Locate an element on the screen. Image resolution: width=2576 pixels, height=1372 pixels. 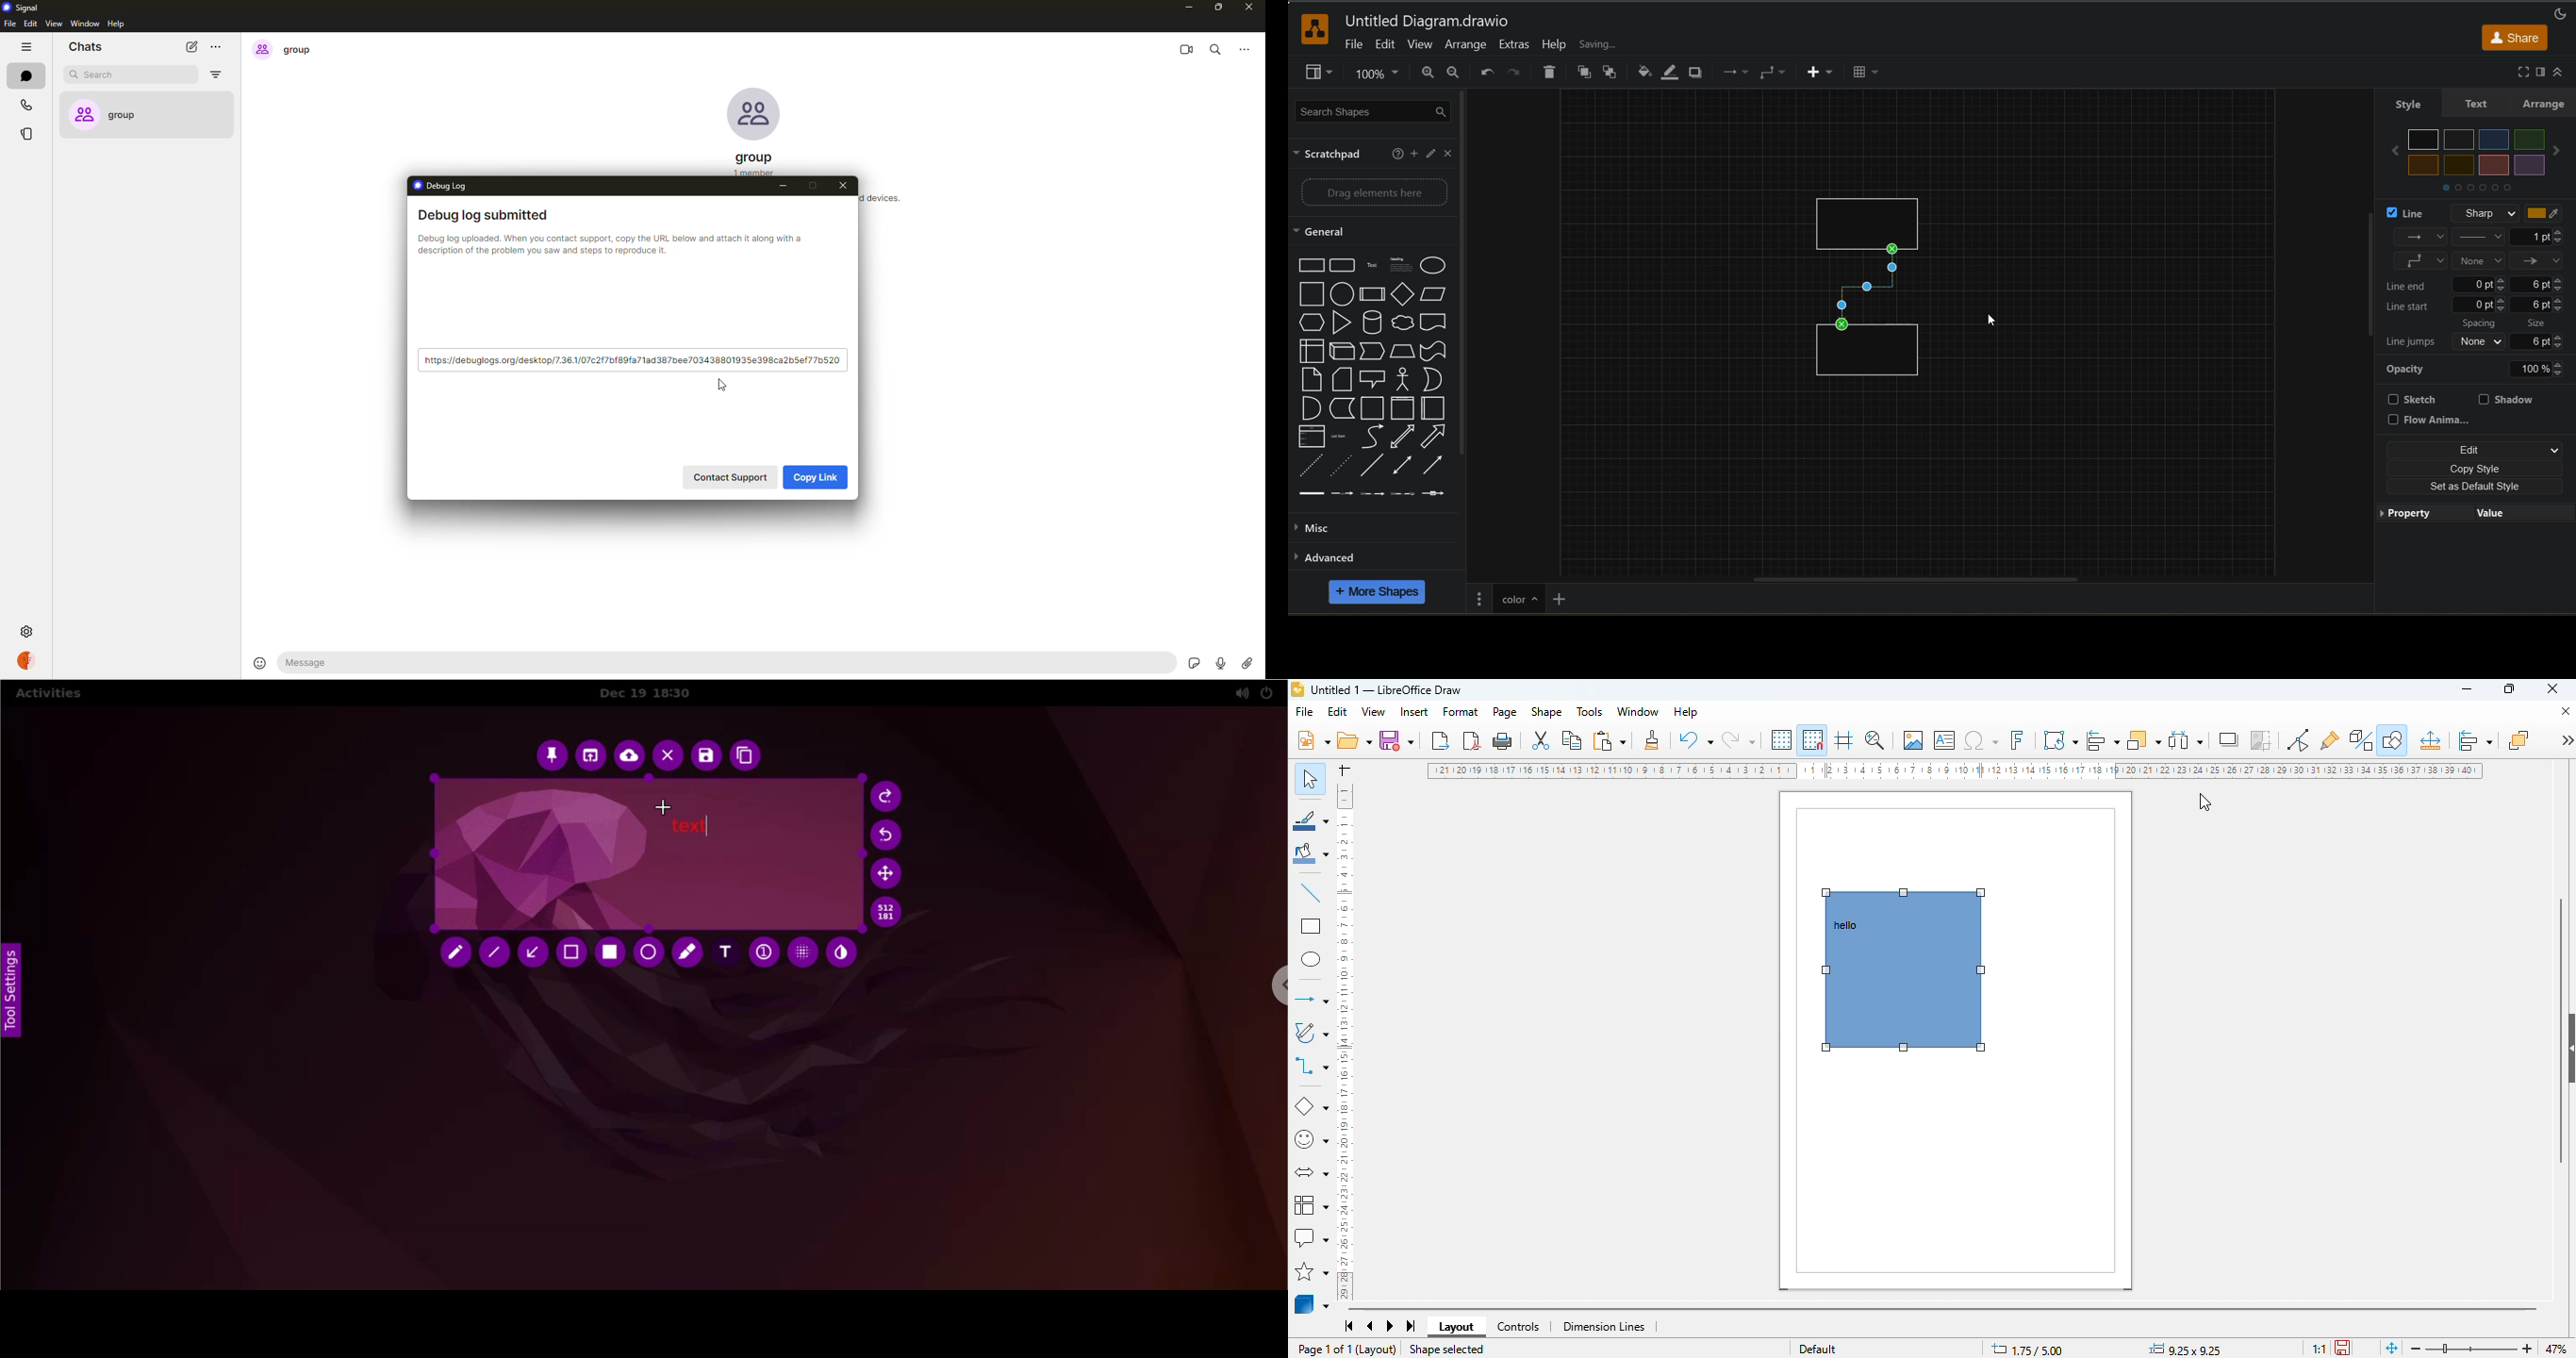
zoom out is located at coordinates (1459, 74).